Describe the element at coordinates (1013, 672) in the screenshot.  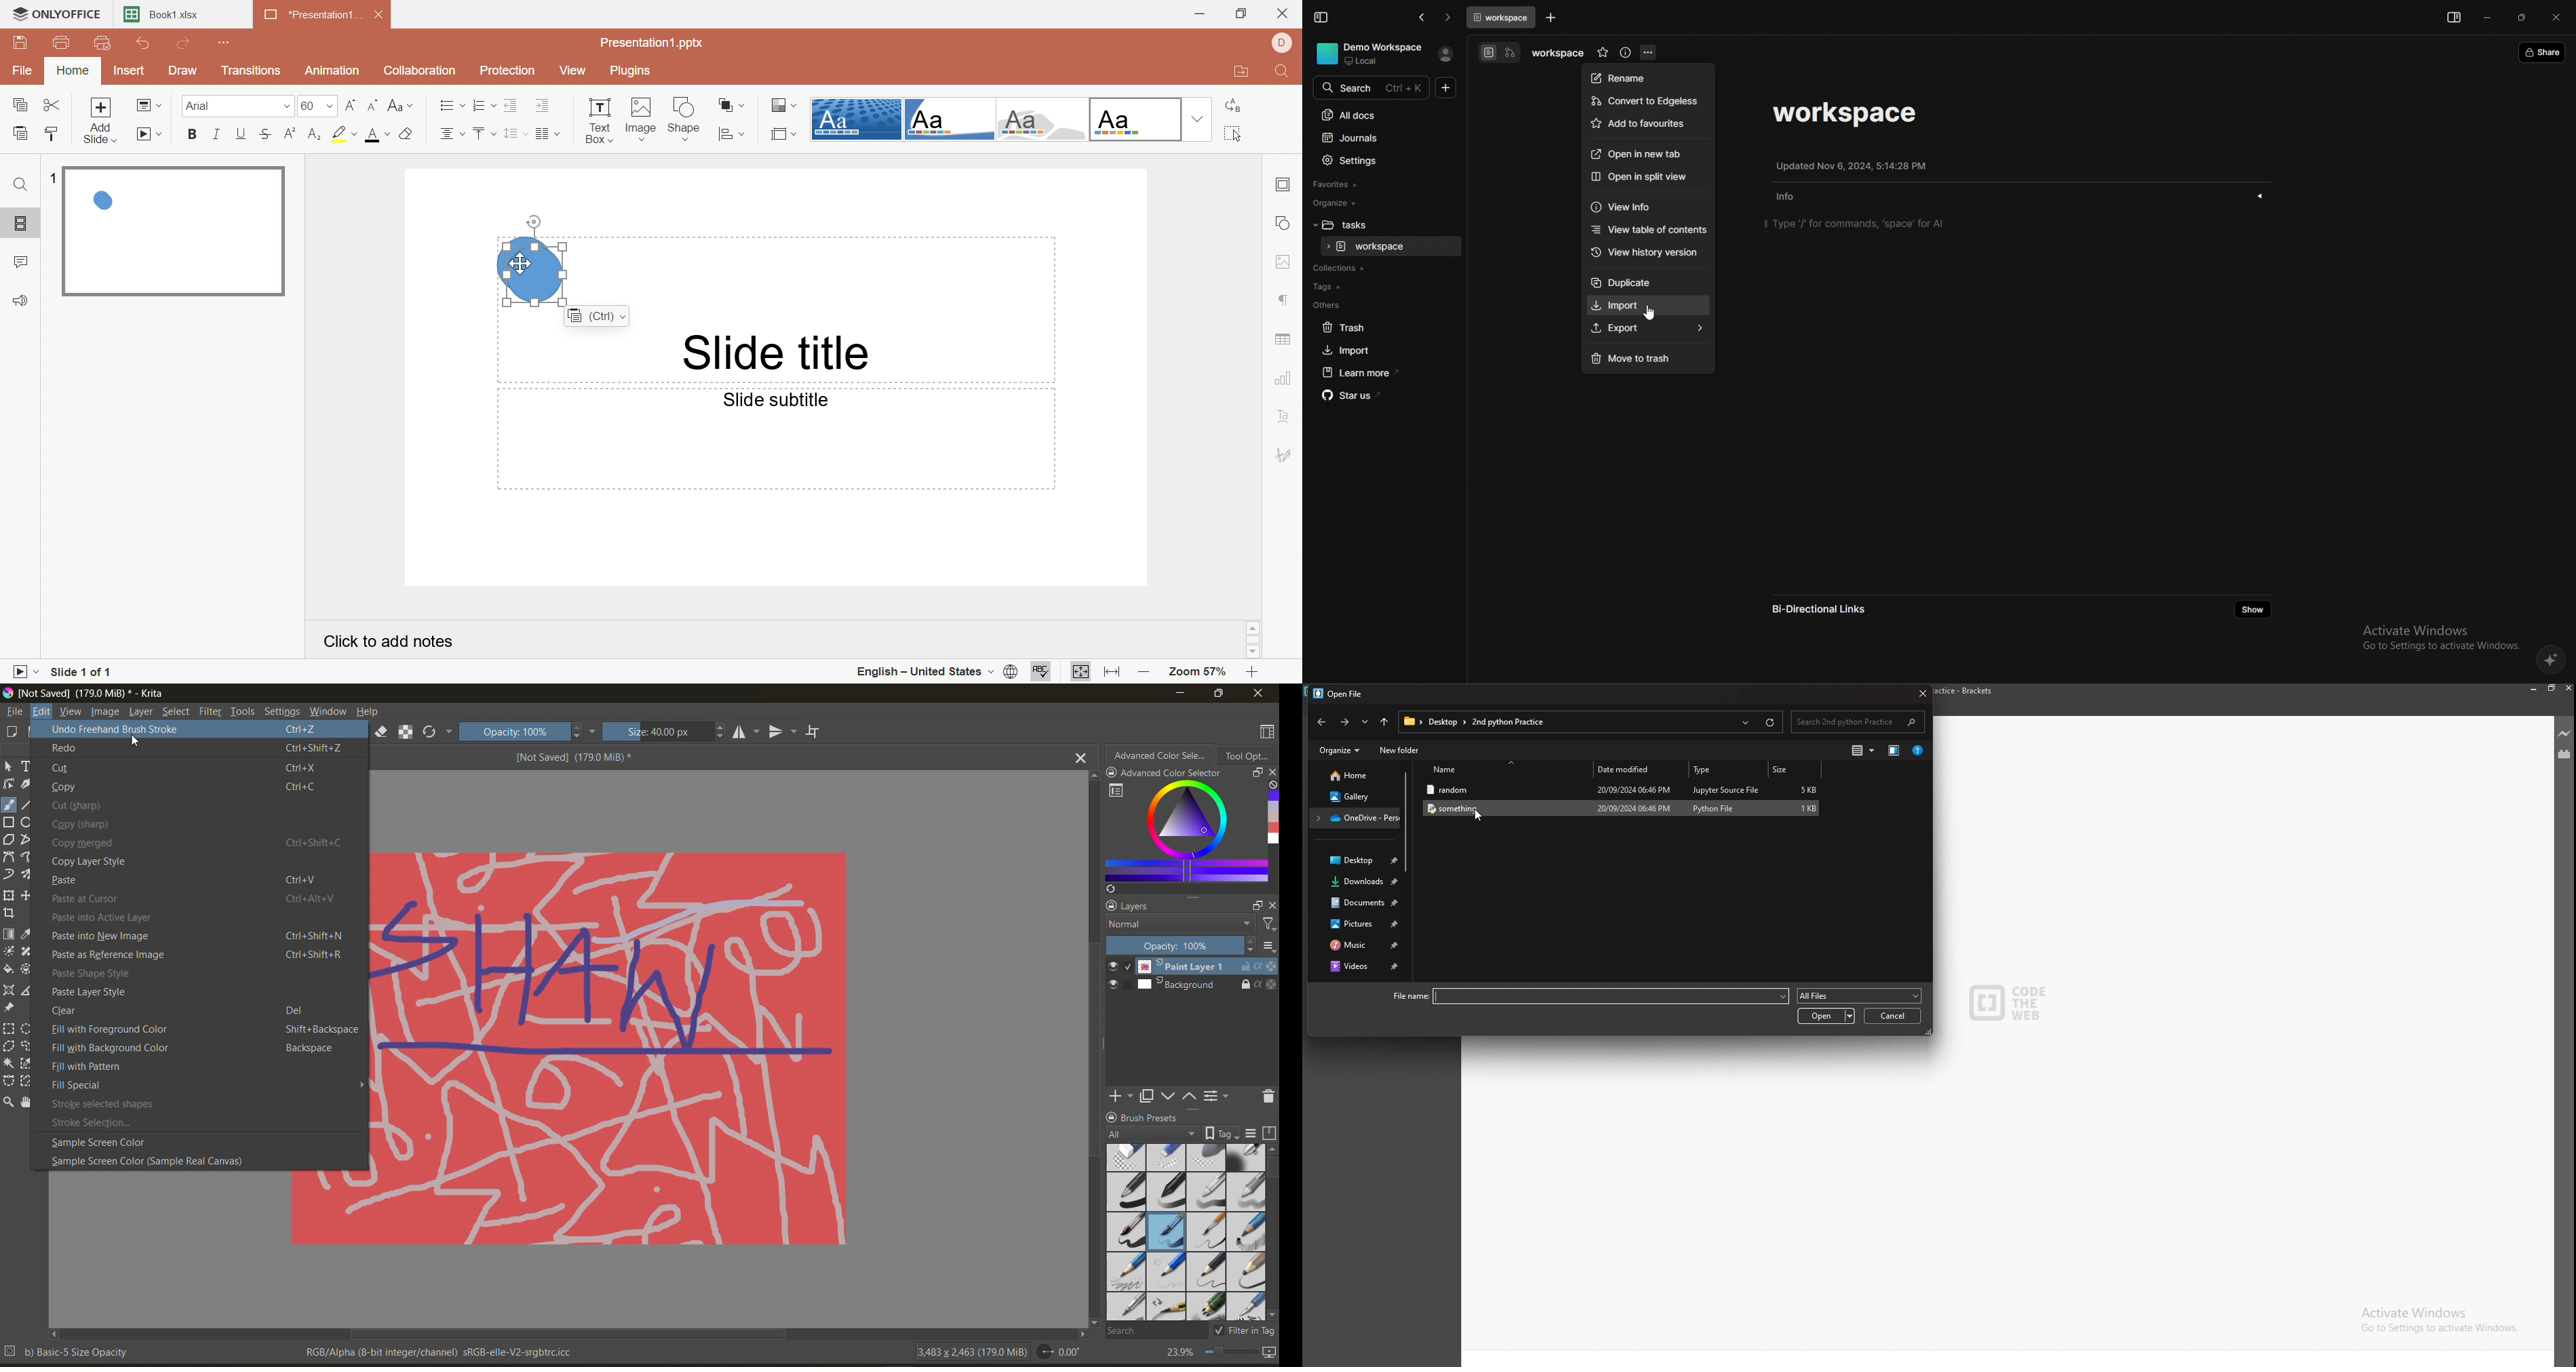
I see `Set document language` at that location.